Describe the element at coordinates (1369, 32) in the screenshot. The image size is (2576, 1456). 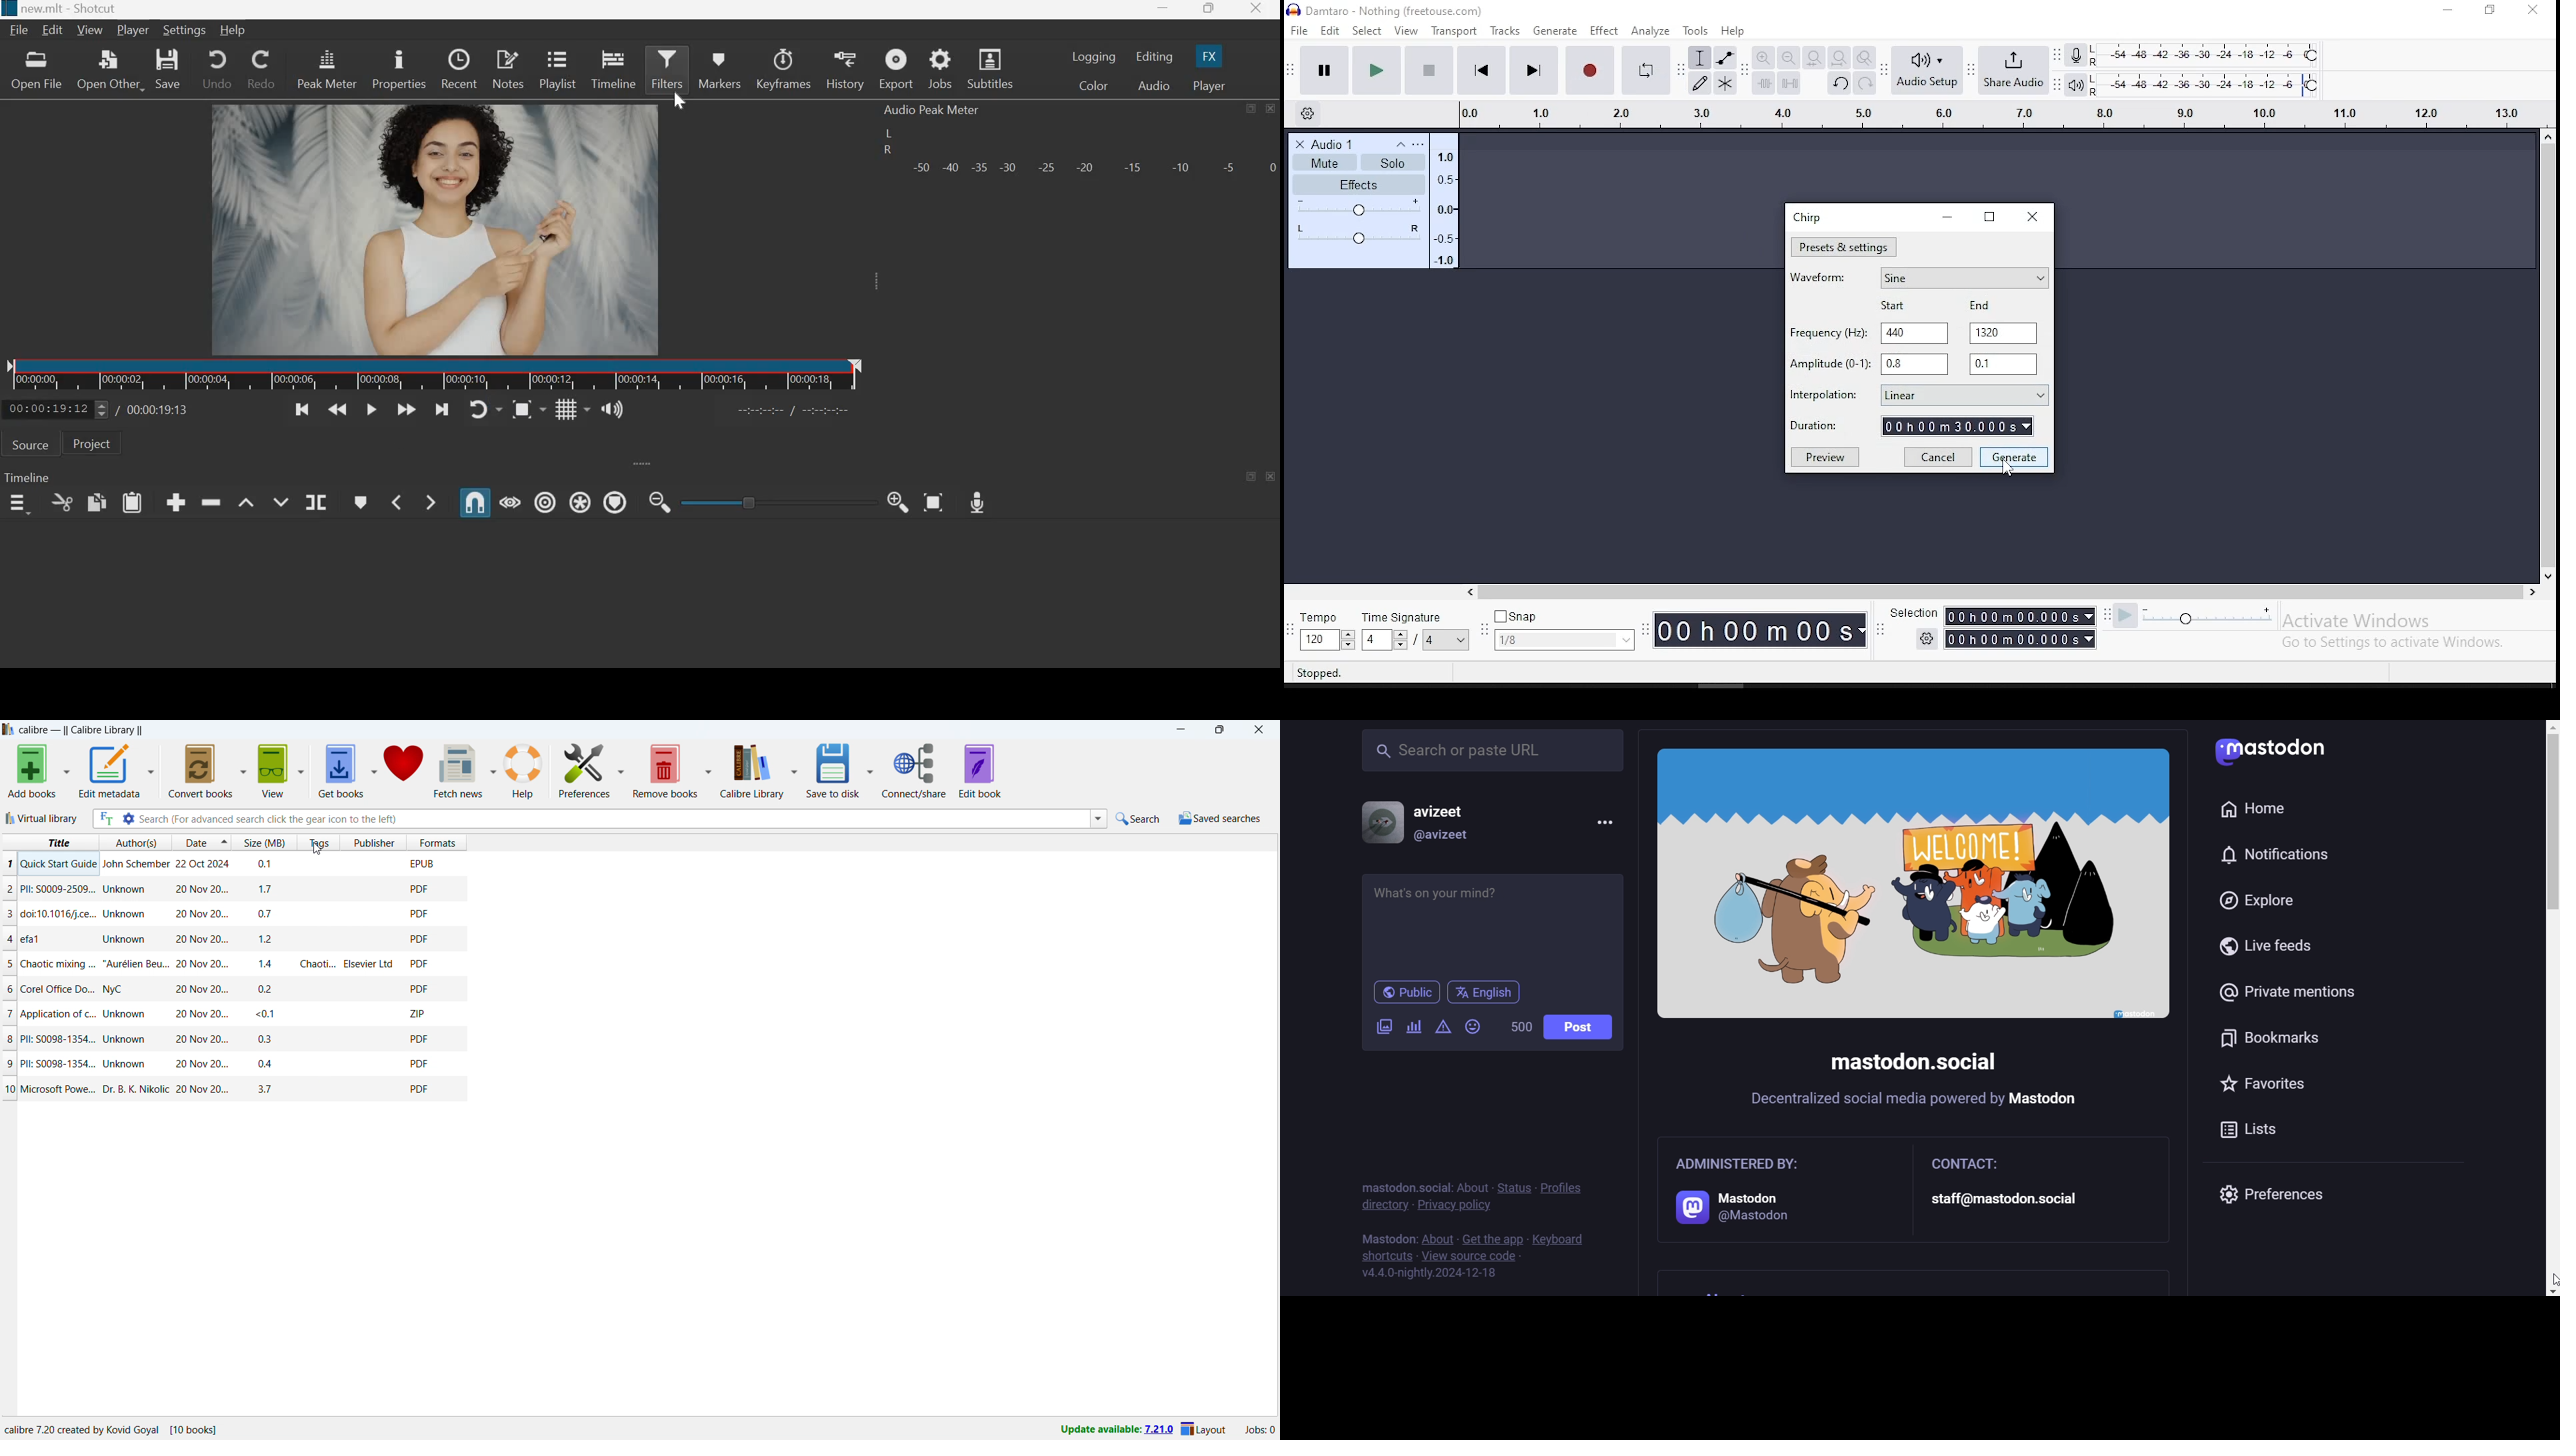
I see `select` at that location.